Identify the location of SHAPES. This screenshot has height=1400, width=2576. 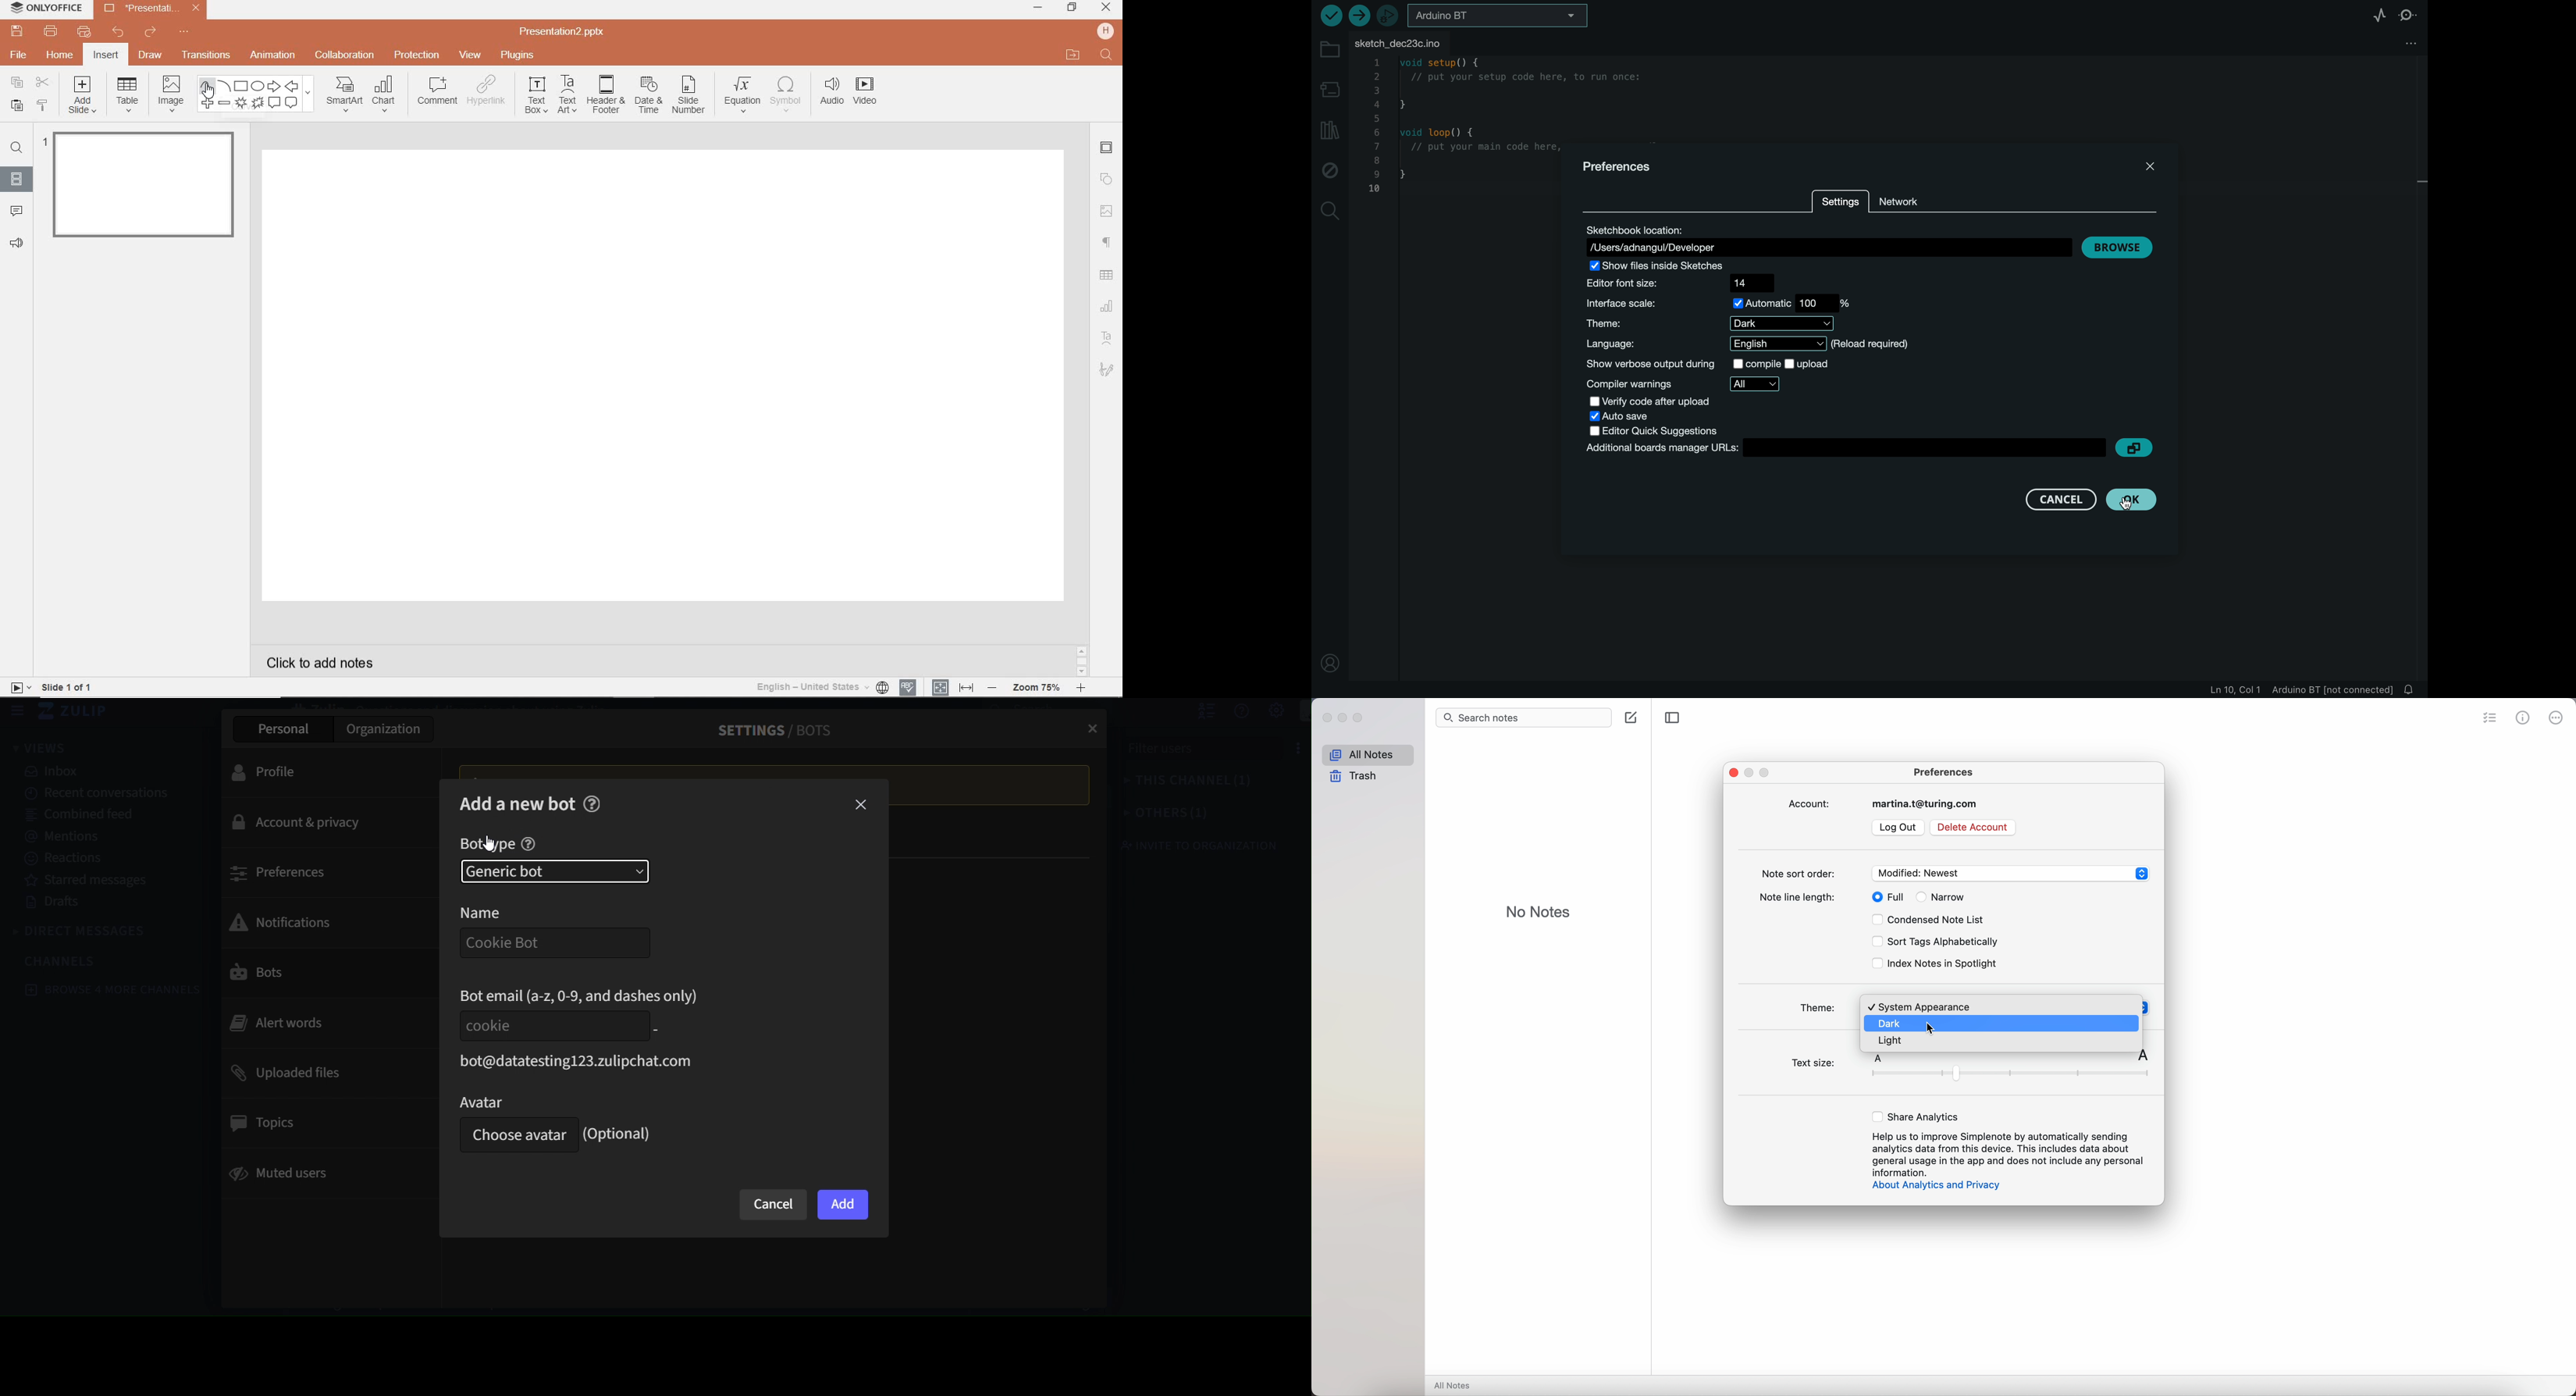
(258, 95).